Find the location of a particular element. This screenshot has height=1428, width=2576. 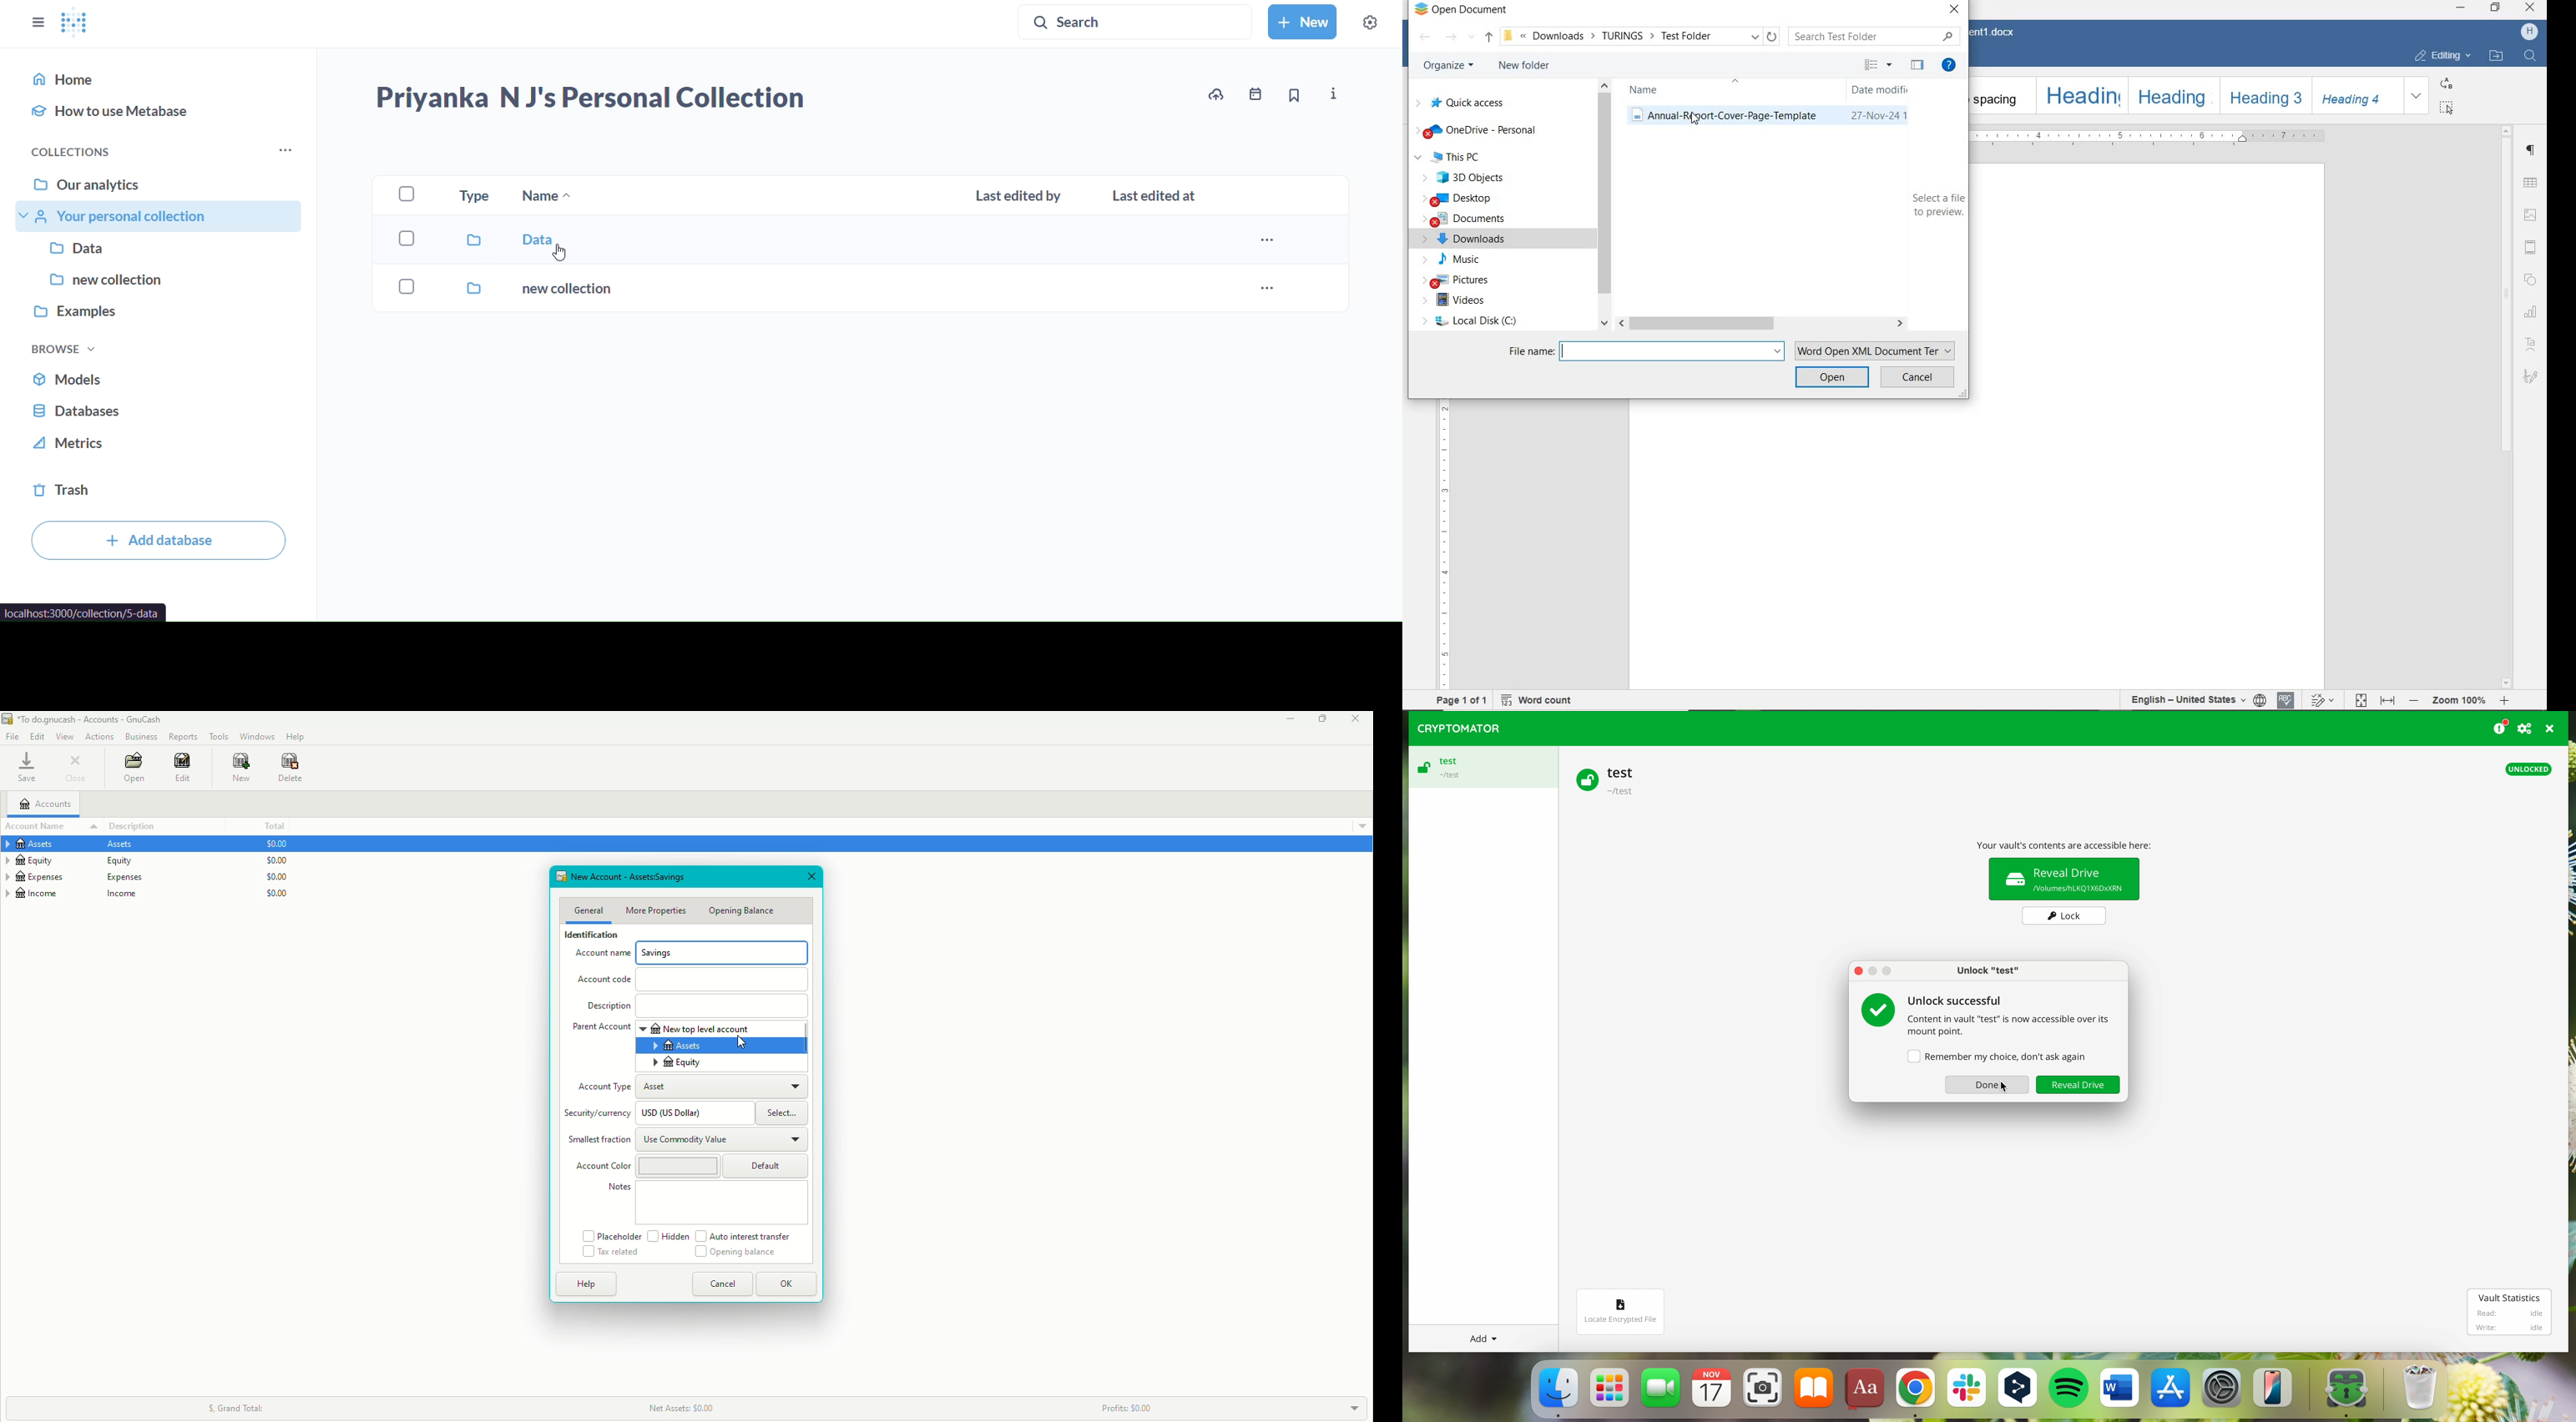

Cursor is located at coordinates (741, 1043).